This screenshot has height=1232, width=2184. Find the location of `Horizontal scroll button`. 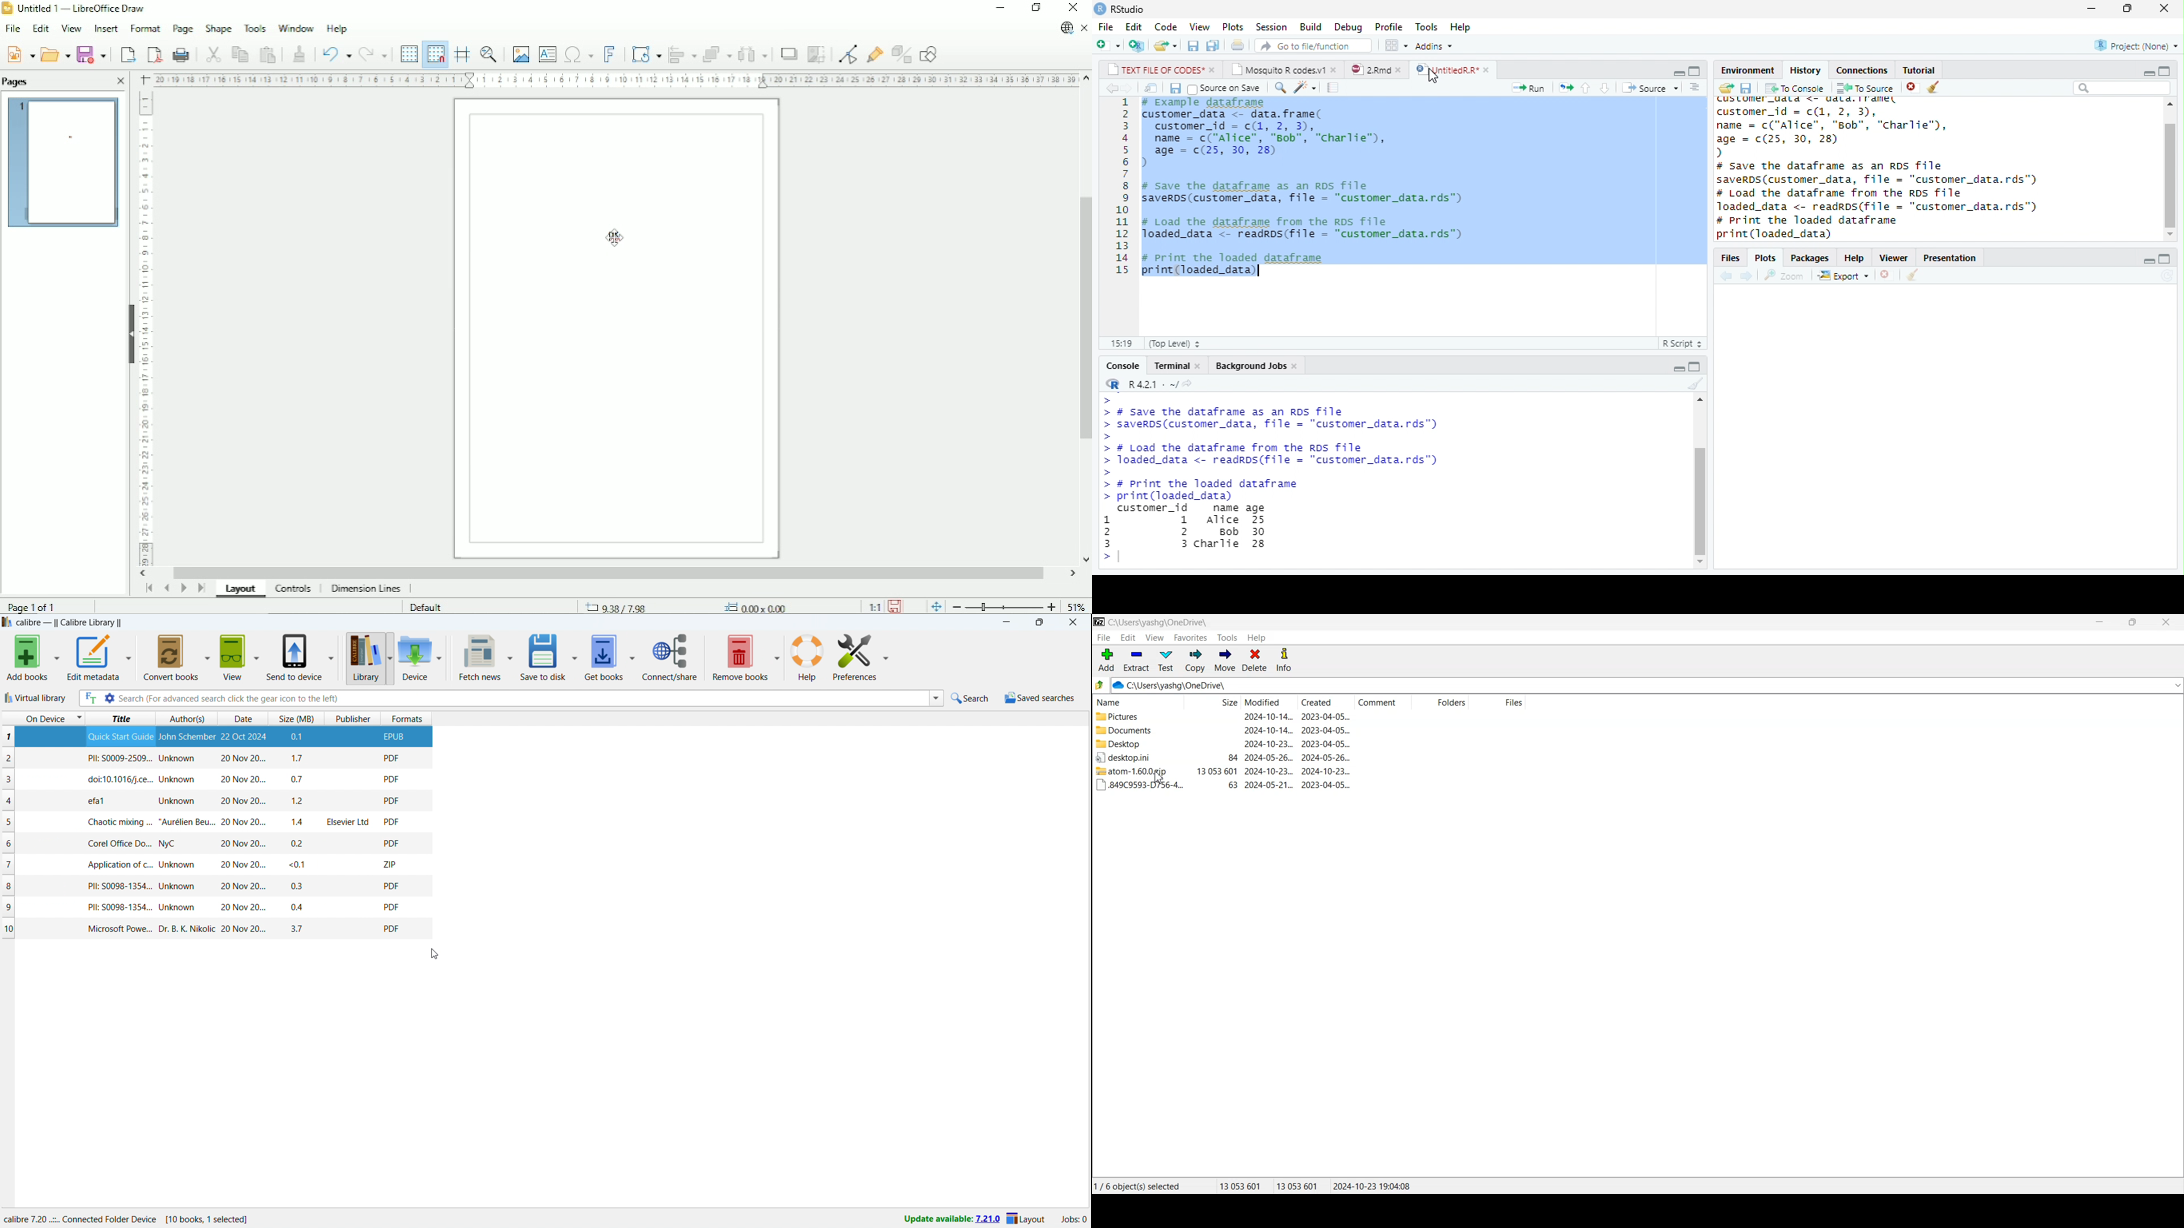

Horizontal scroll button is located at coordinates (147, 574).